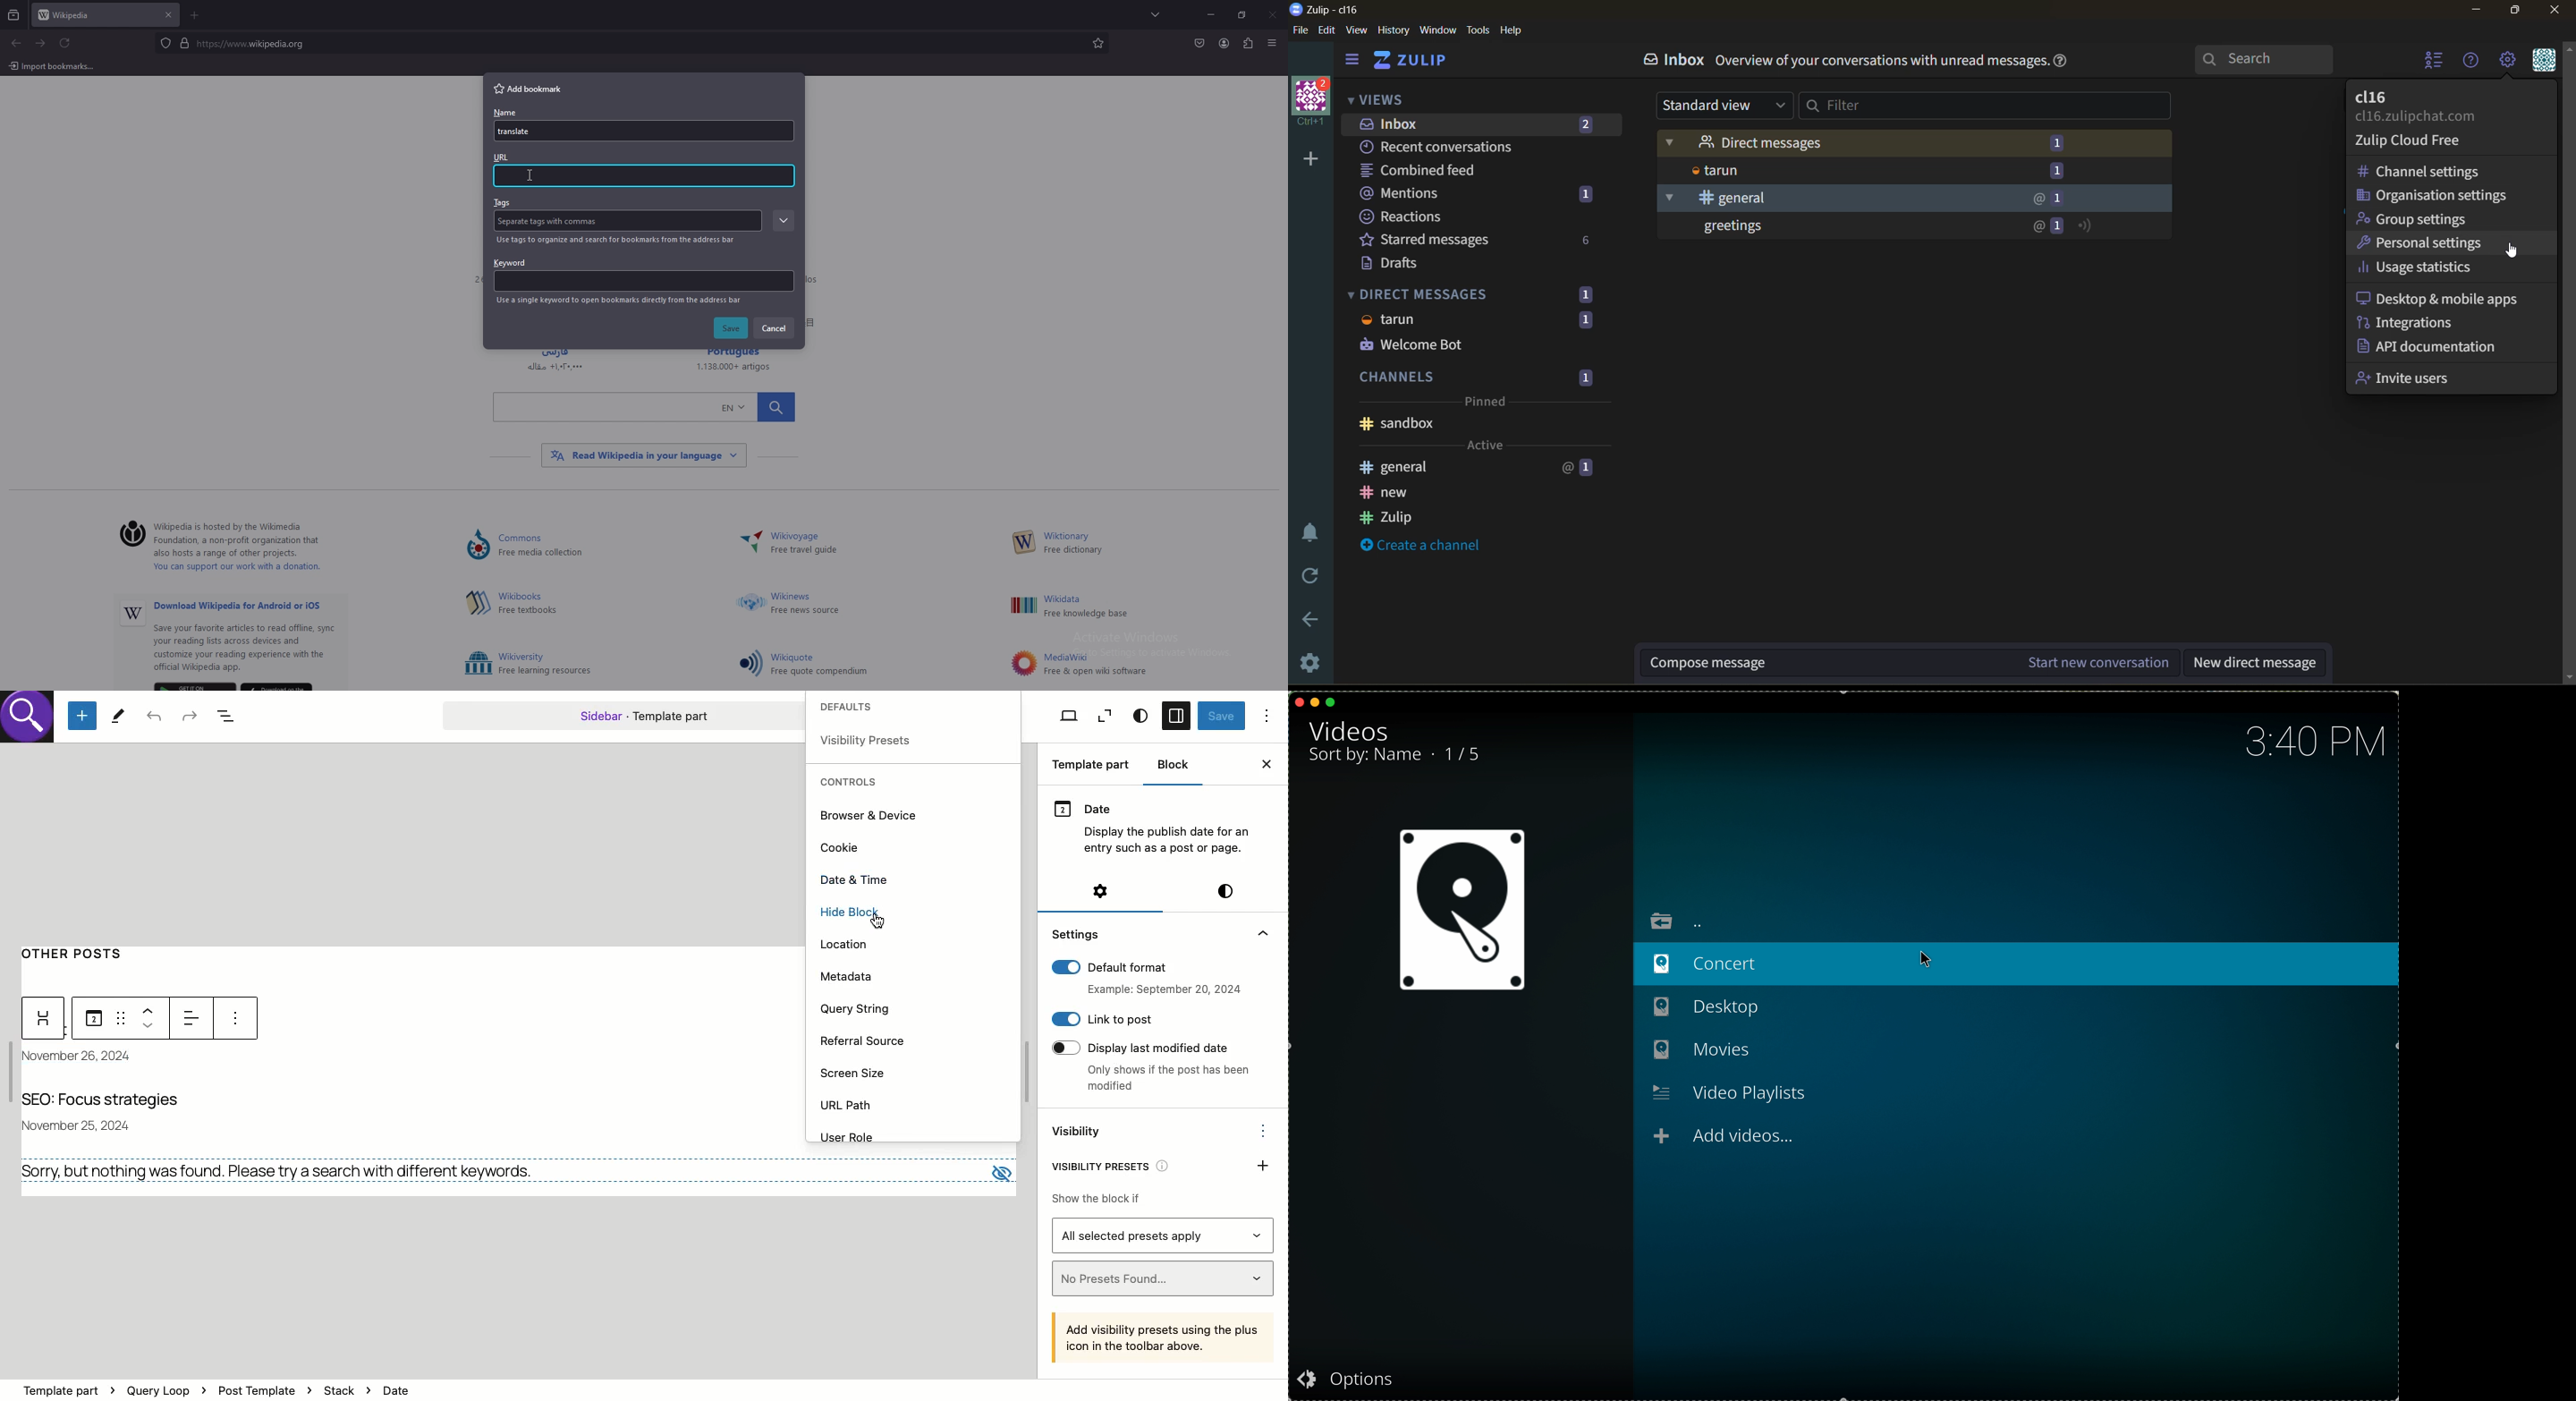  Describe the element at coordinates (806, 605) in the screenshot. I see `` at that location.